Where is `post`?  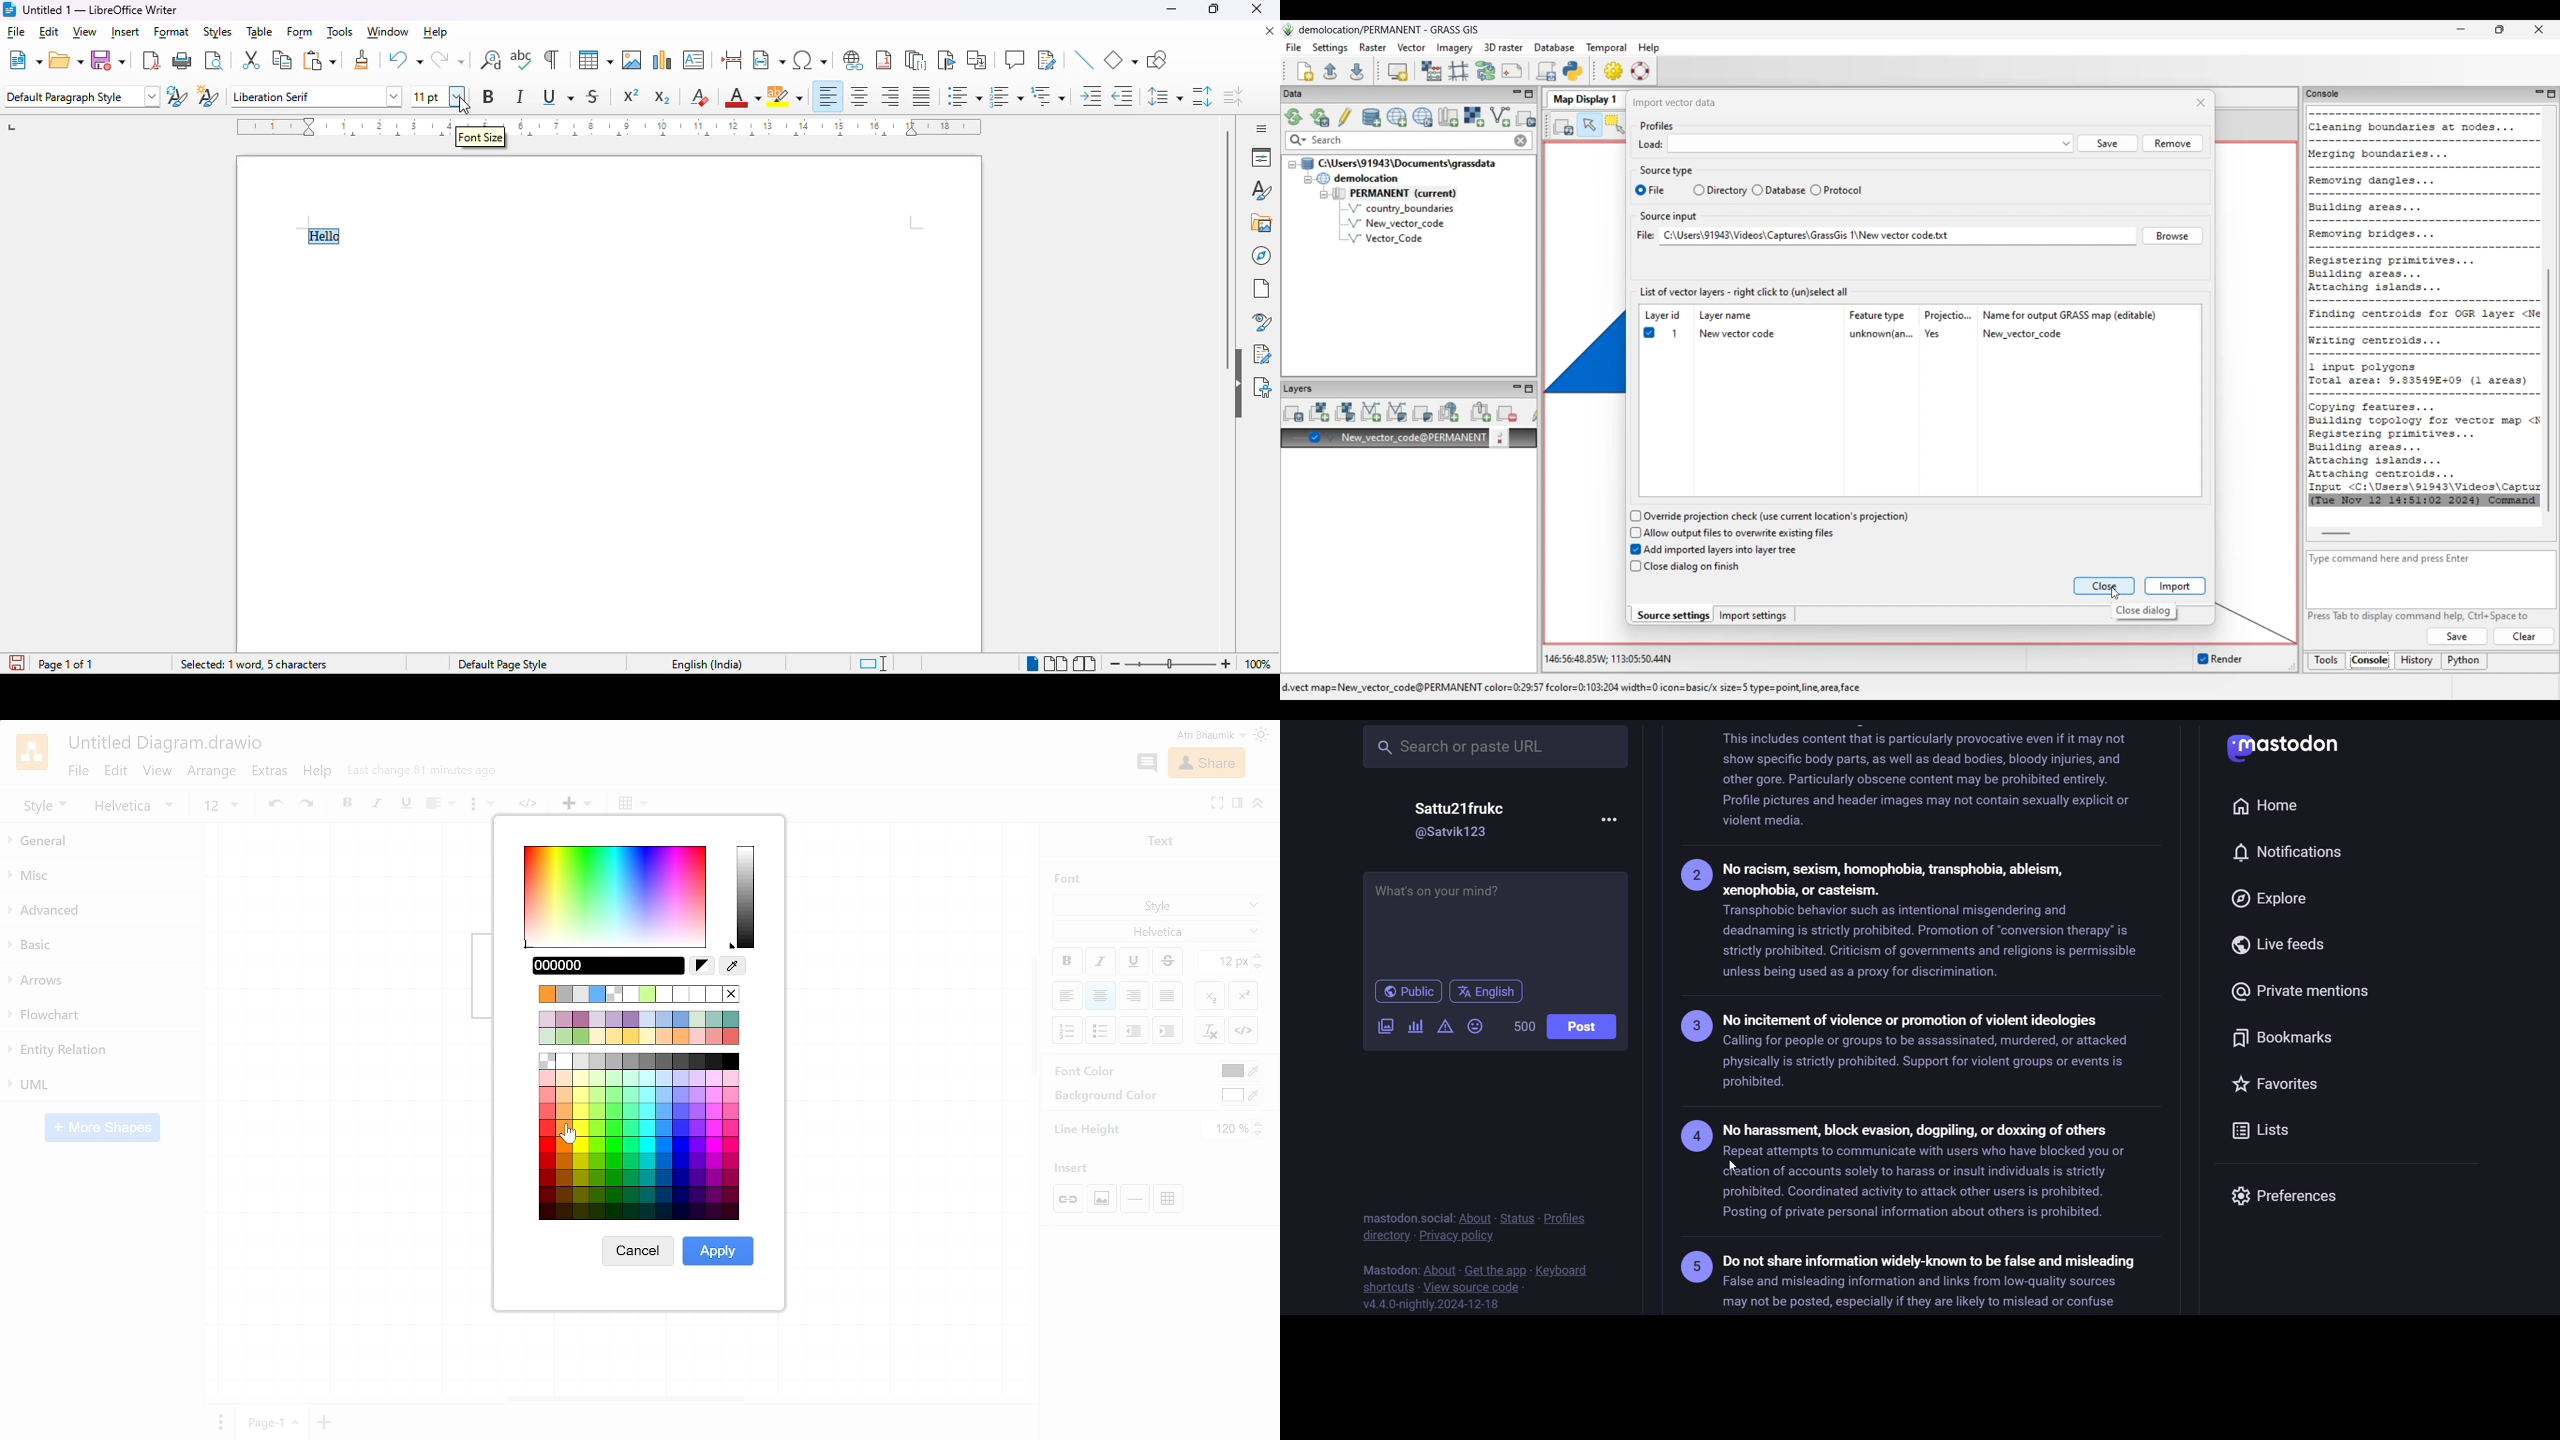 post is located at coordinates (1588, 1026).